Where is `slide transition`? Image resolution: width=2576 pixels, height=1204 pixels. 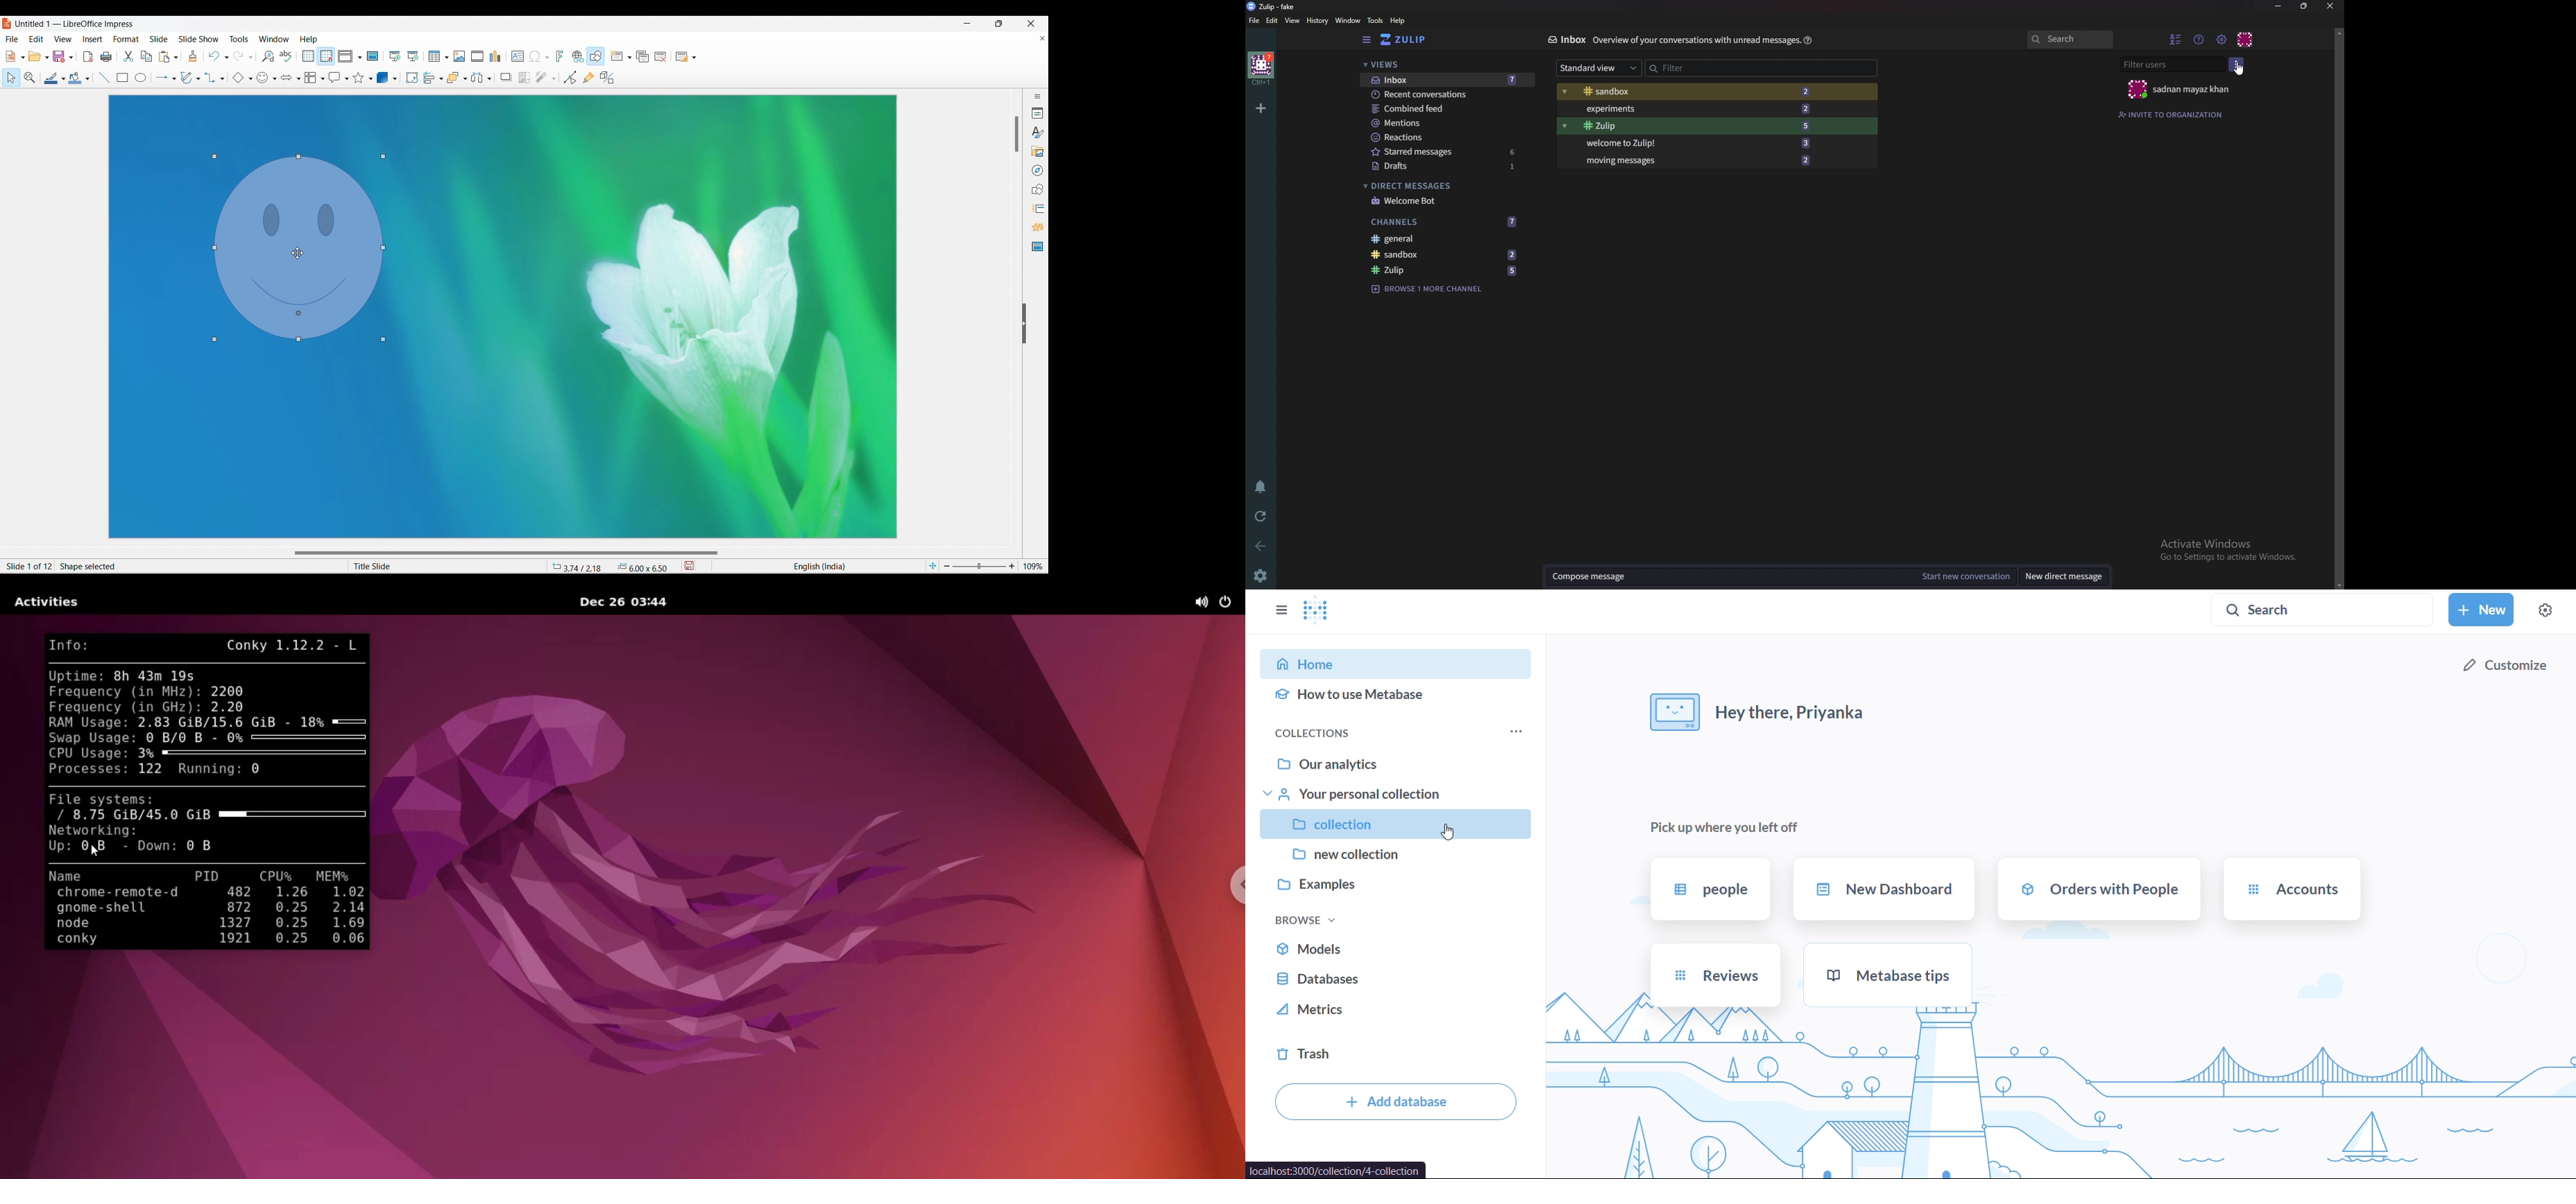
slide transition is located at coordinates (1040, 209).